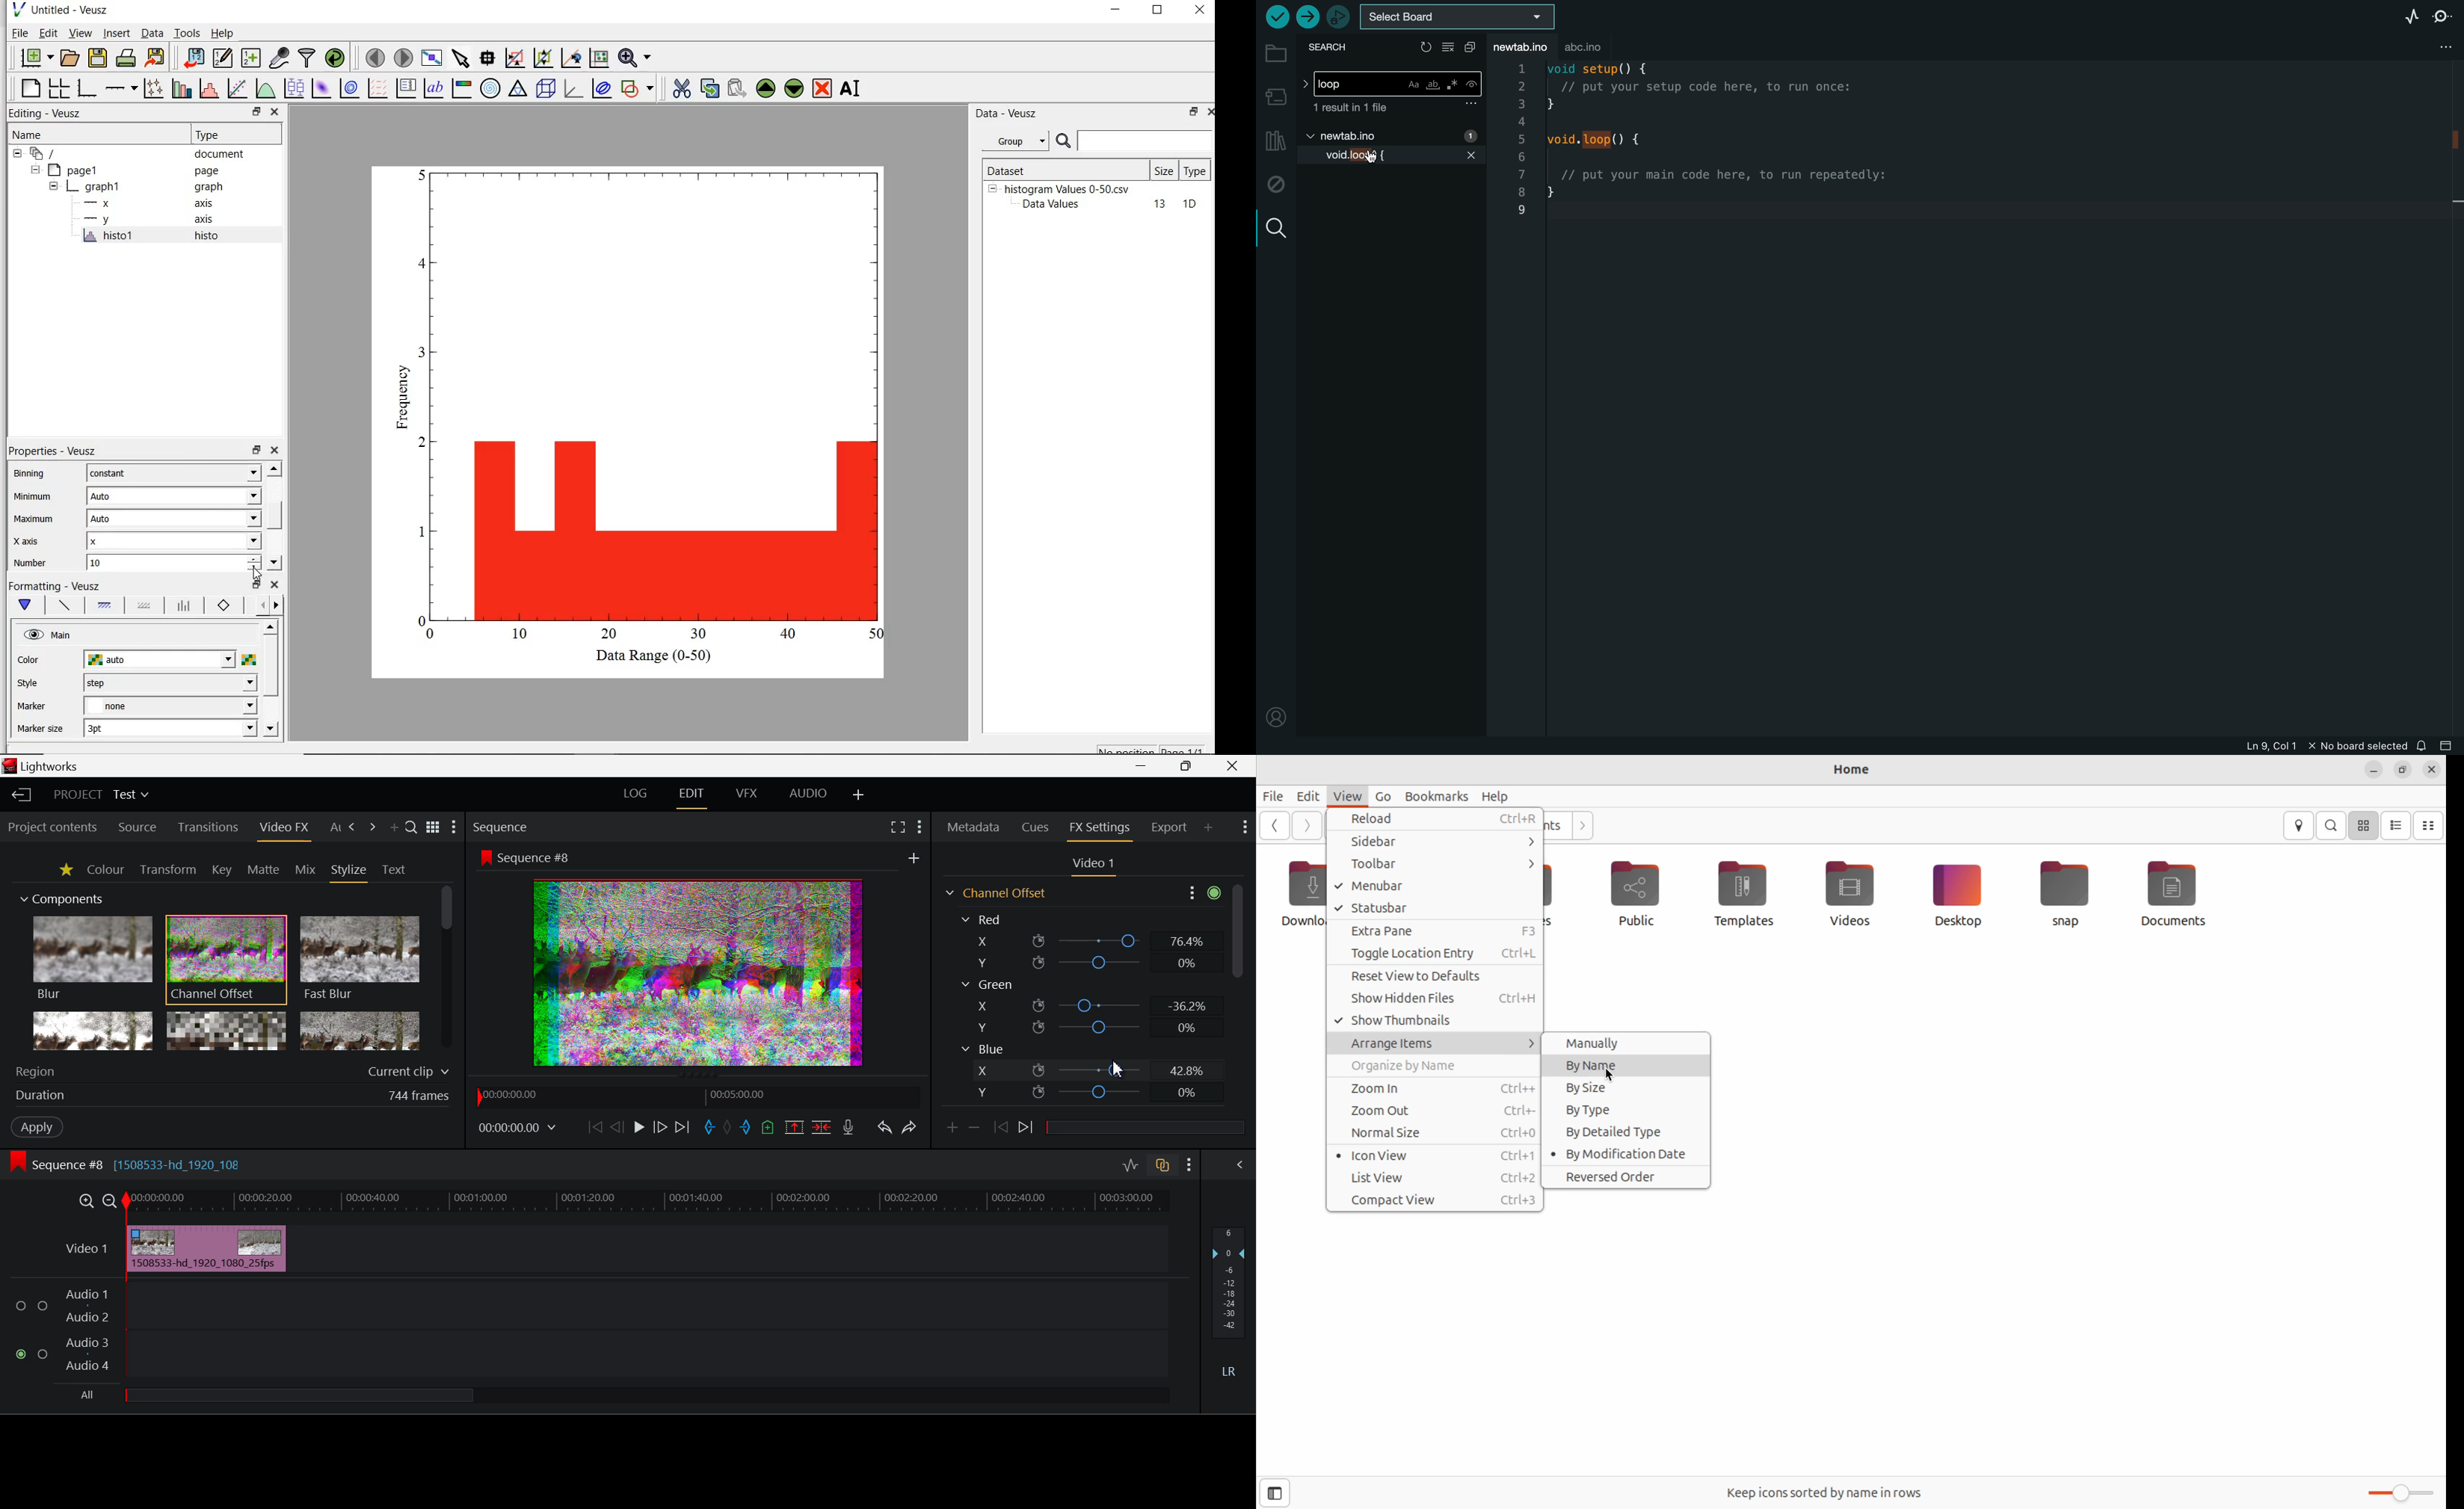 The image size is (2464, 1512). I want to click on Next Tab, so click(353, 827).